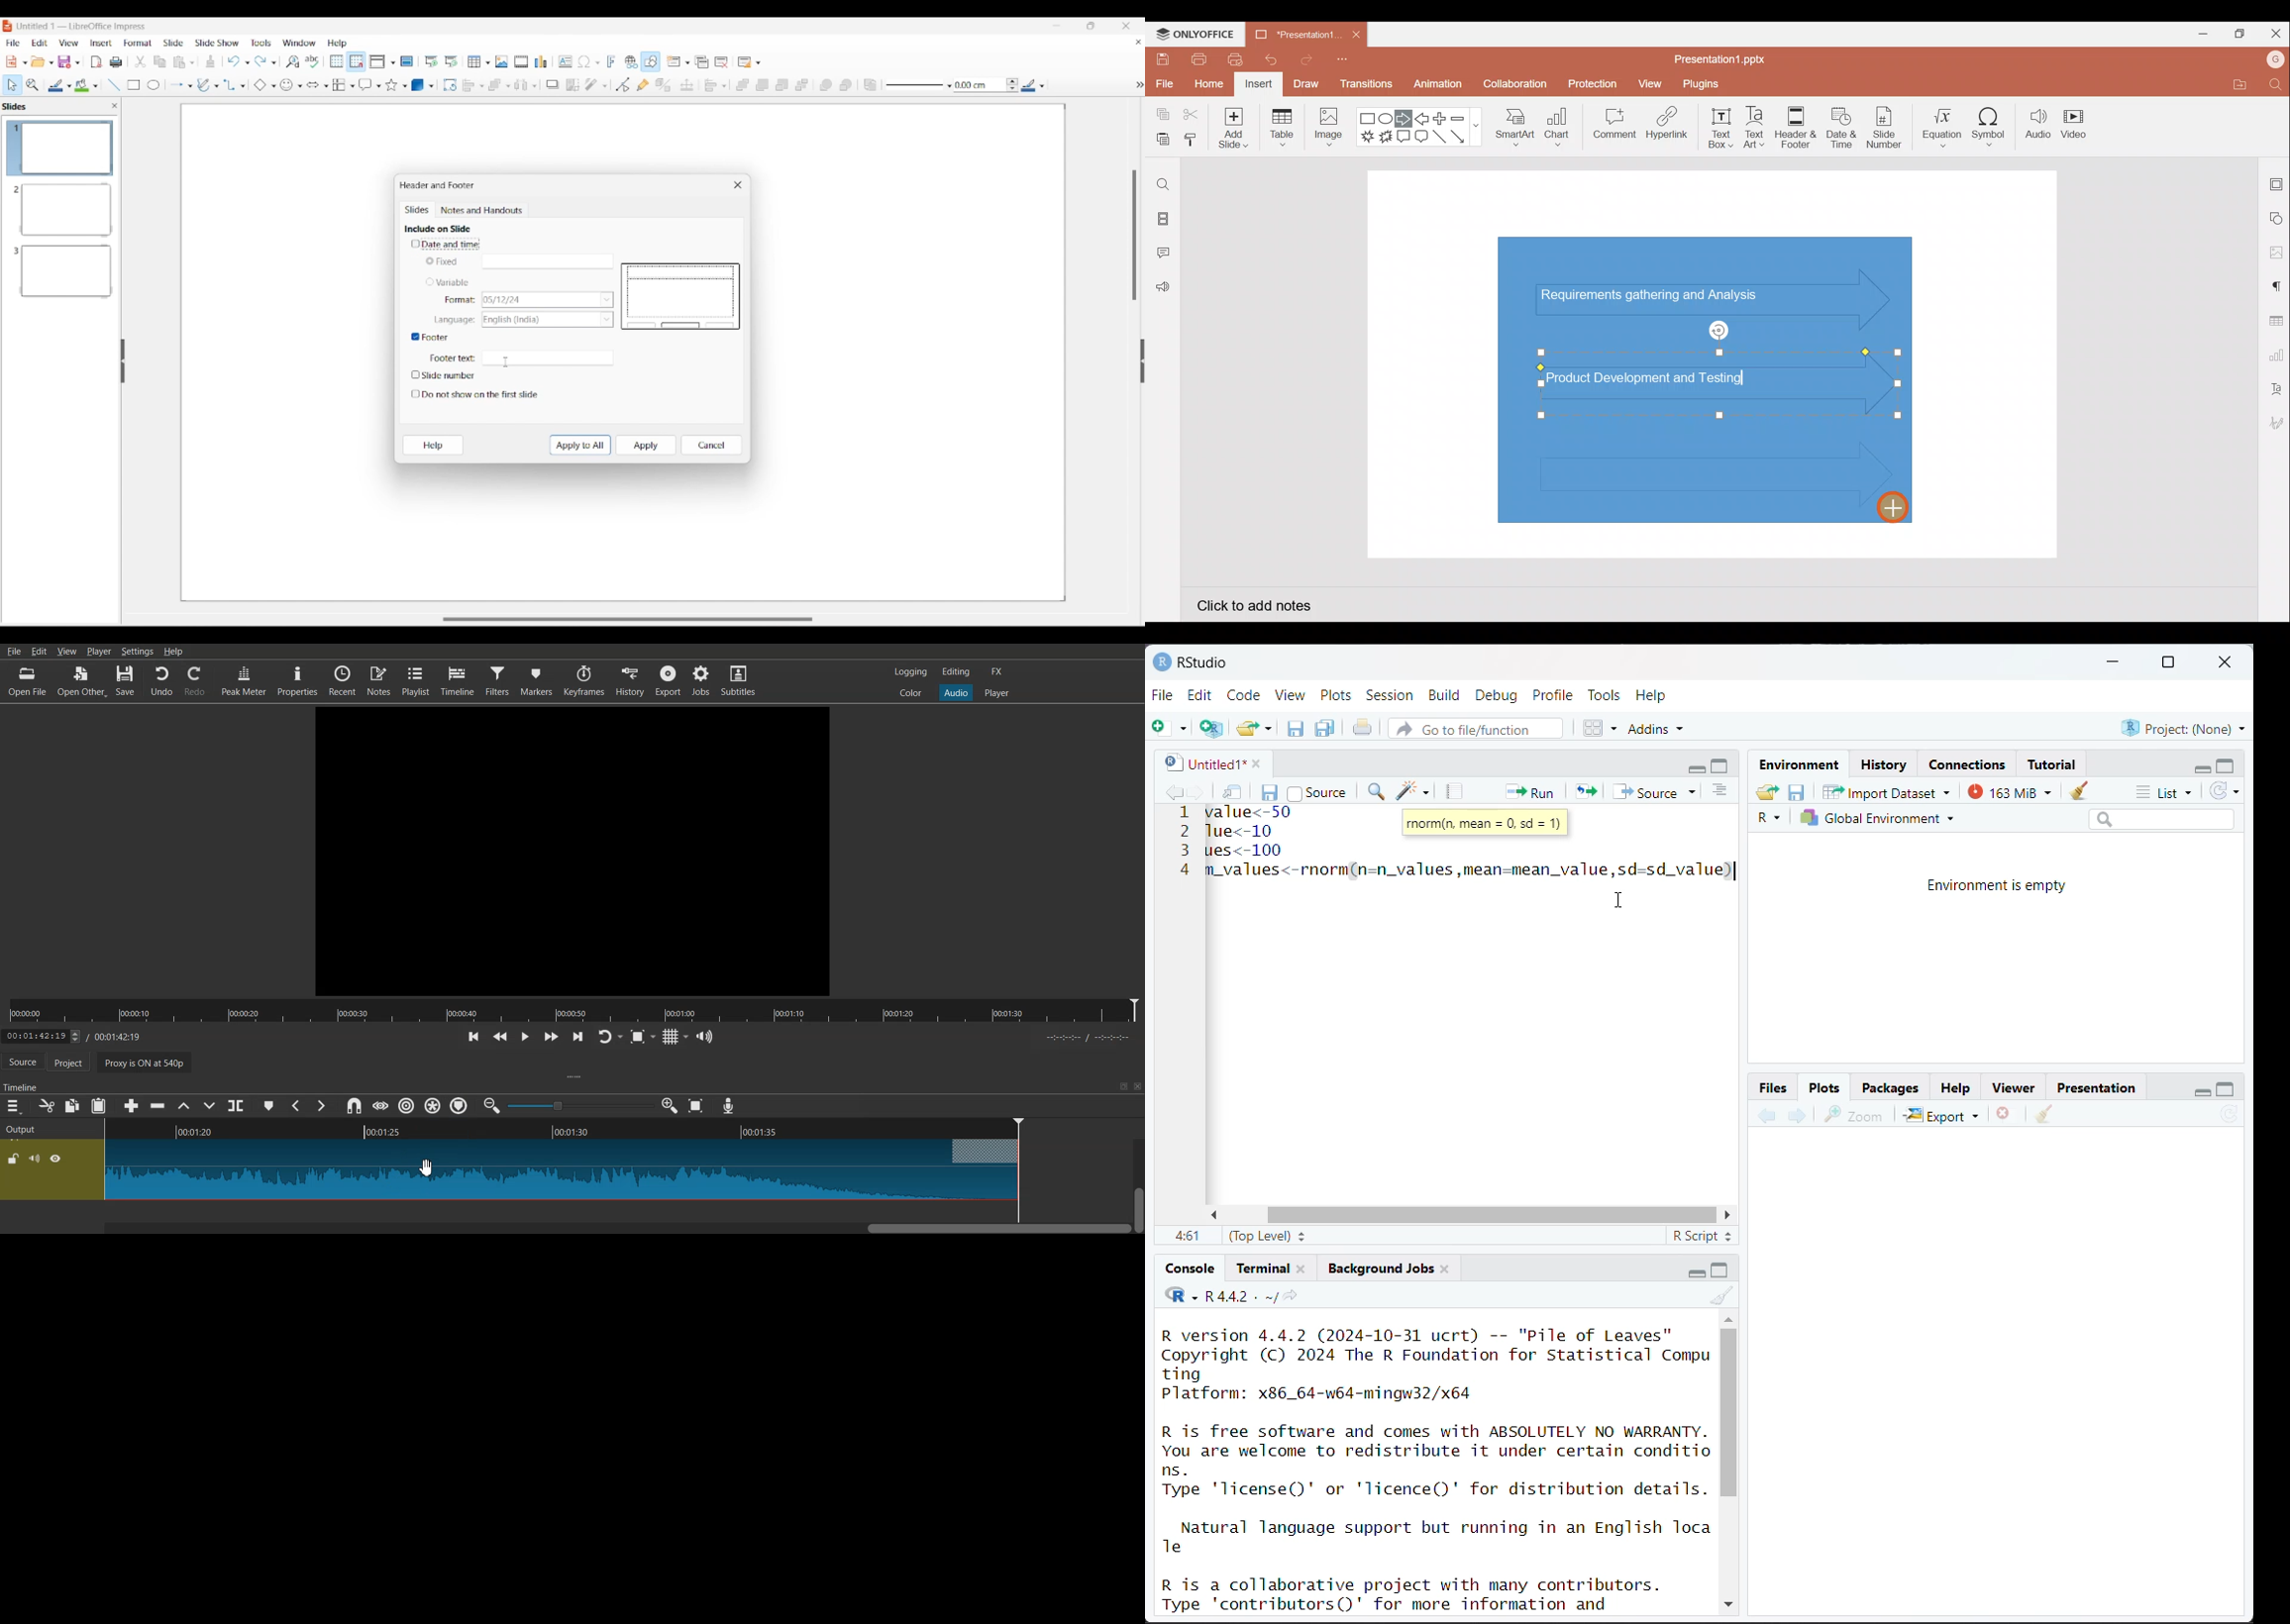 The image size is (2296, 1624). Describe the element at coordinates (1657, 377) in the screenshot. I see `Text (Product Development and Testing) on 2nd inserted arrow` at that location.